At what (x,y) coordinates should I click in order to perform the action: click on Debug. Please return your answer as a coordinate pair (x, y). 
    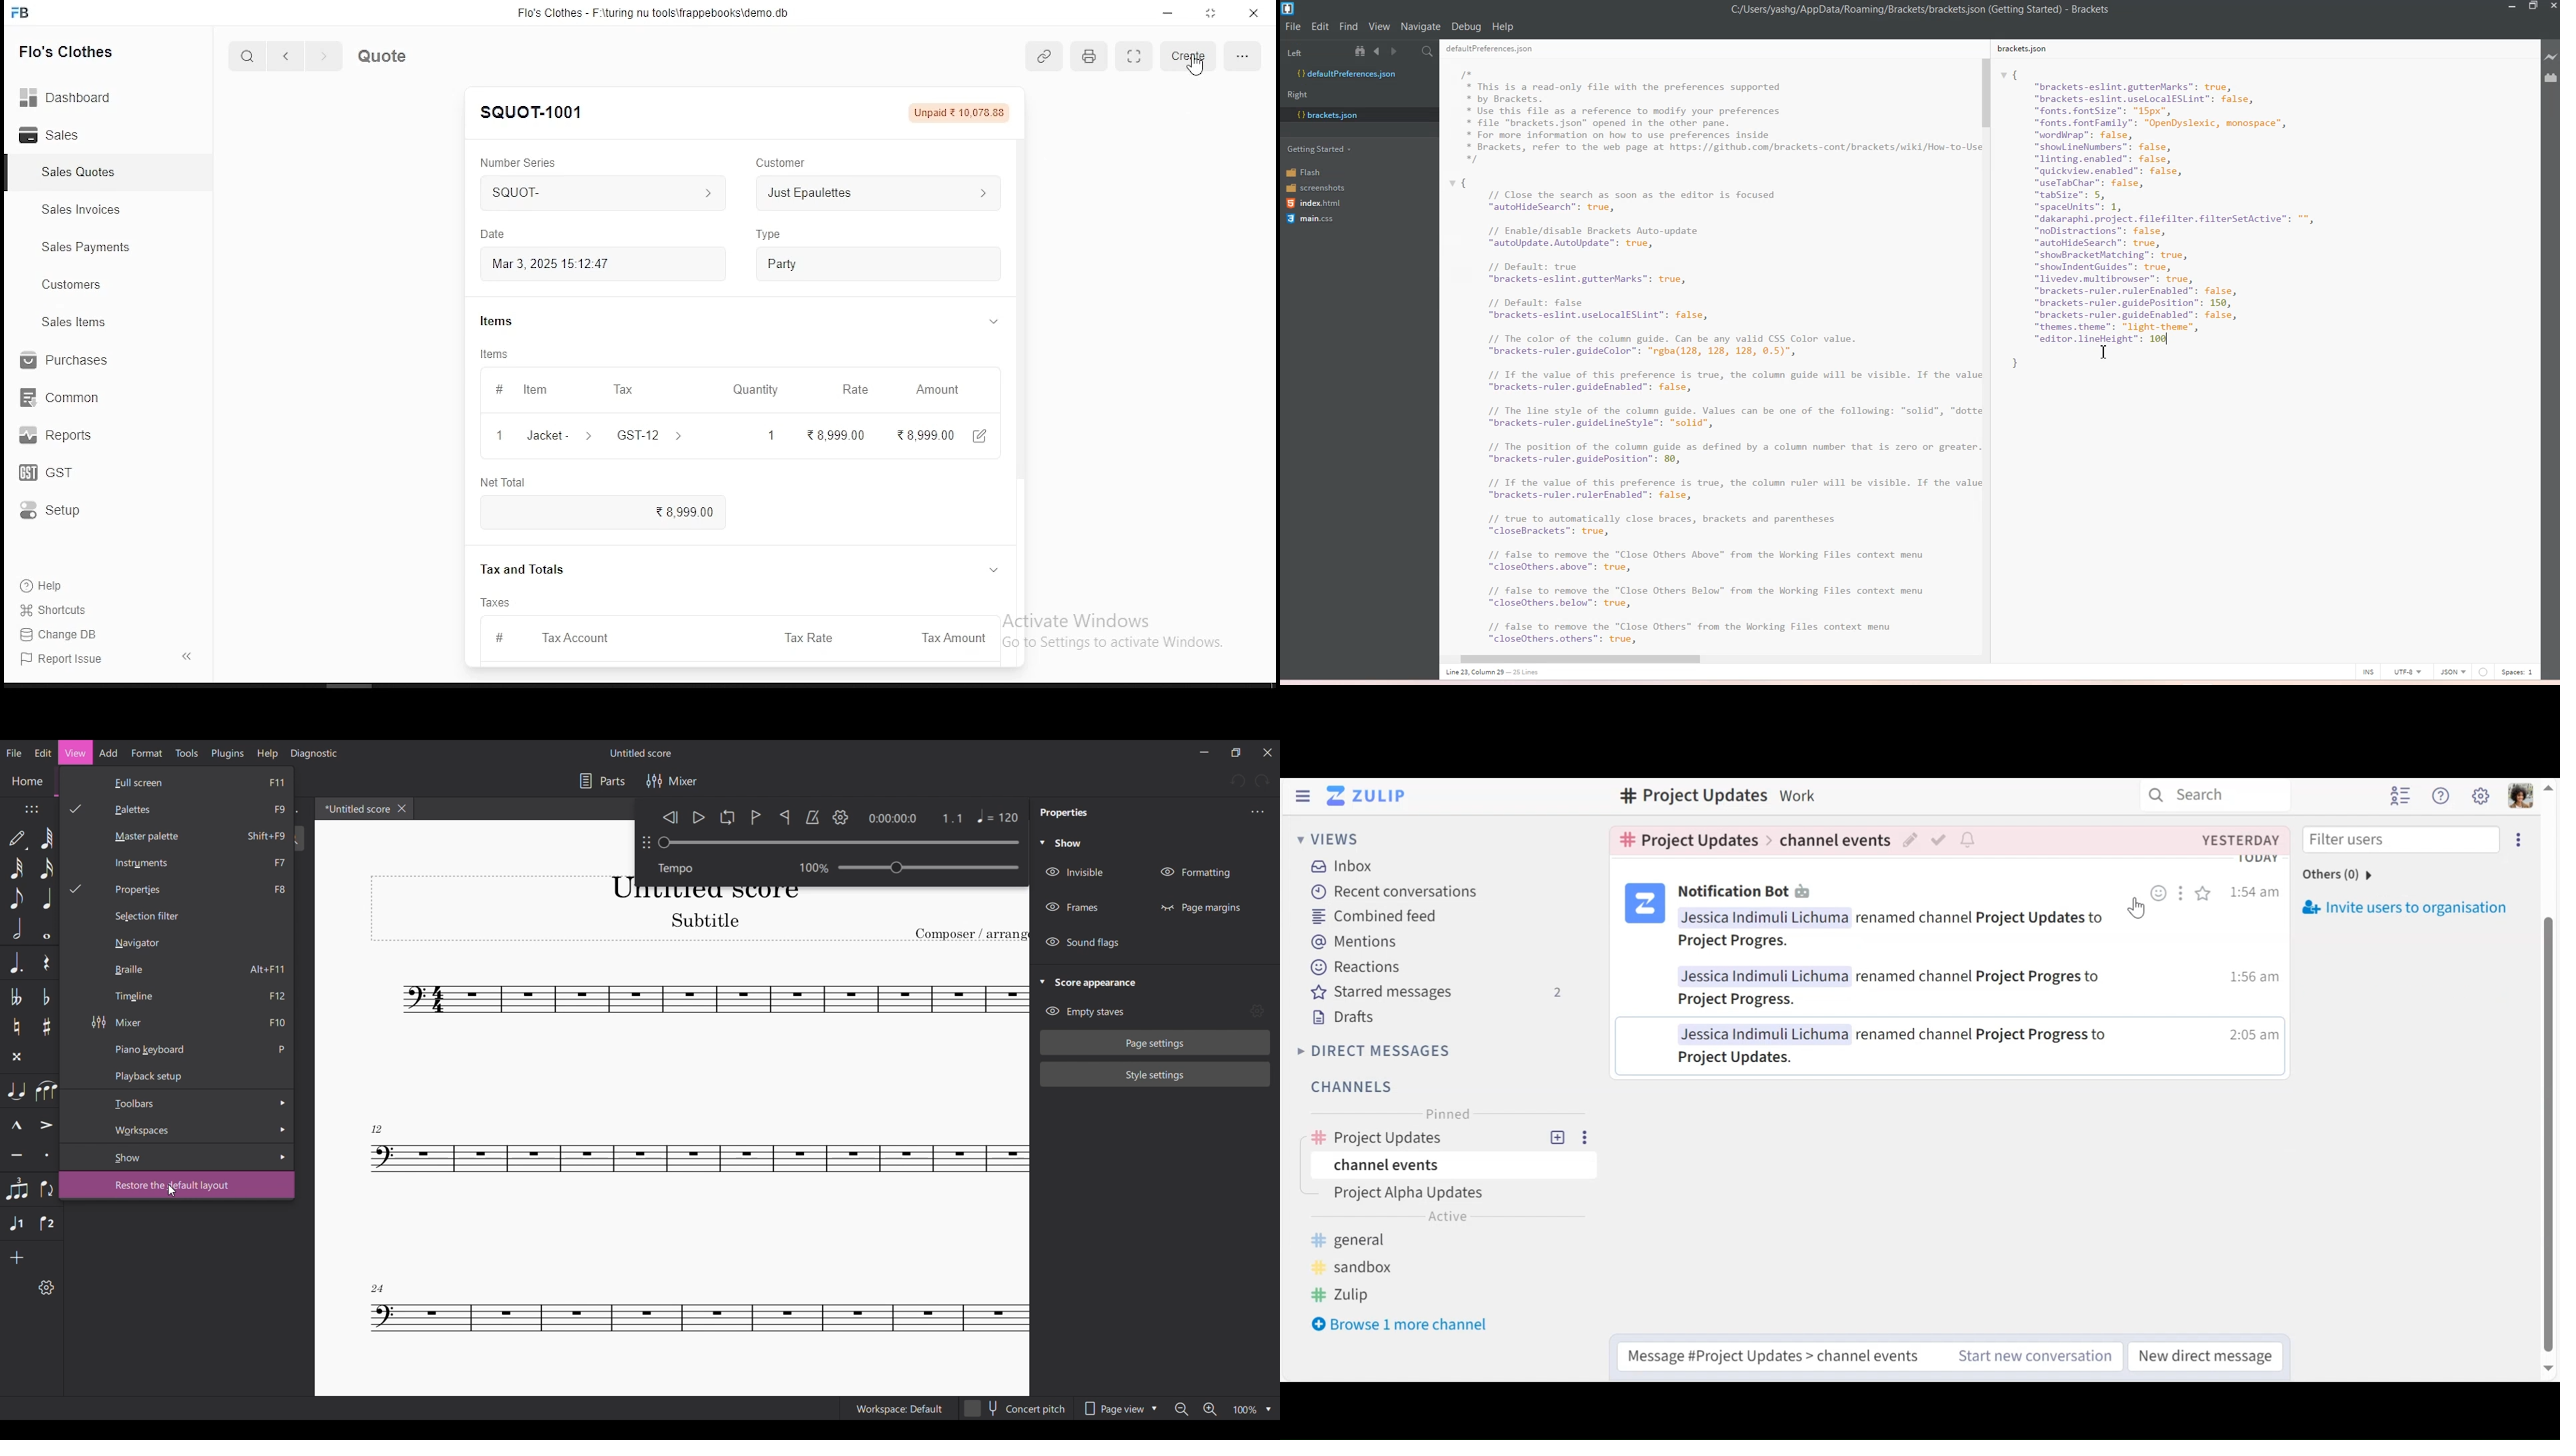
    Looking at the image, I should click on (1466, 27).